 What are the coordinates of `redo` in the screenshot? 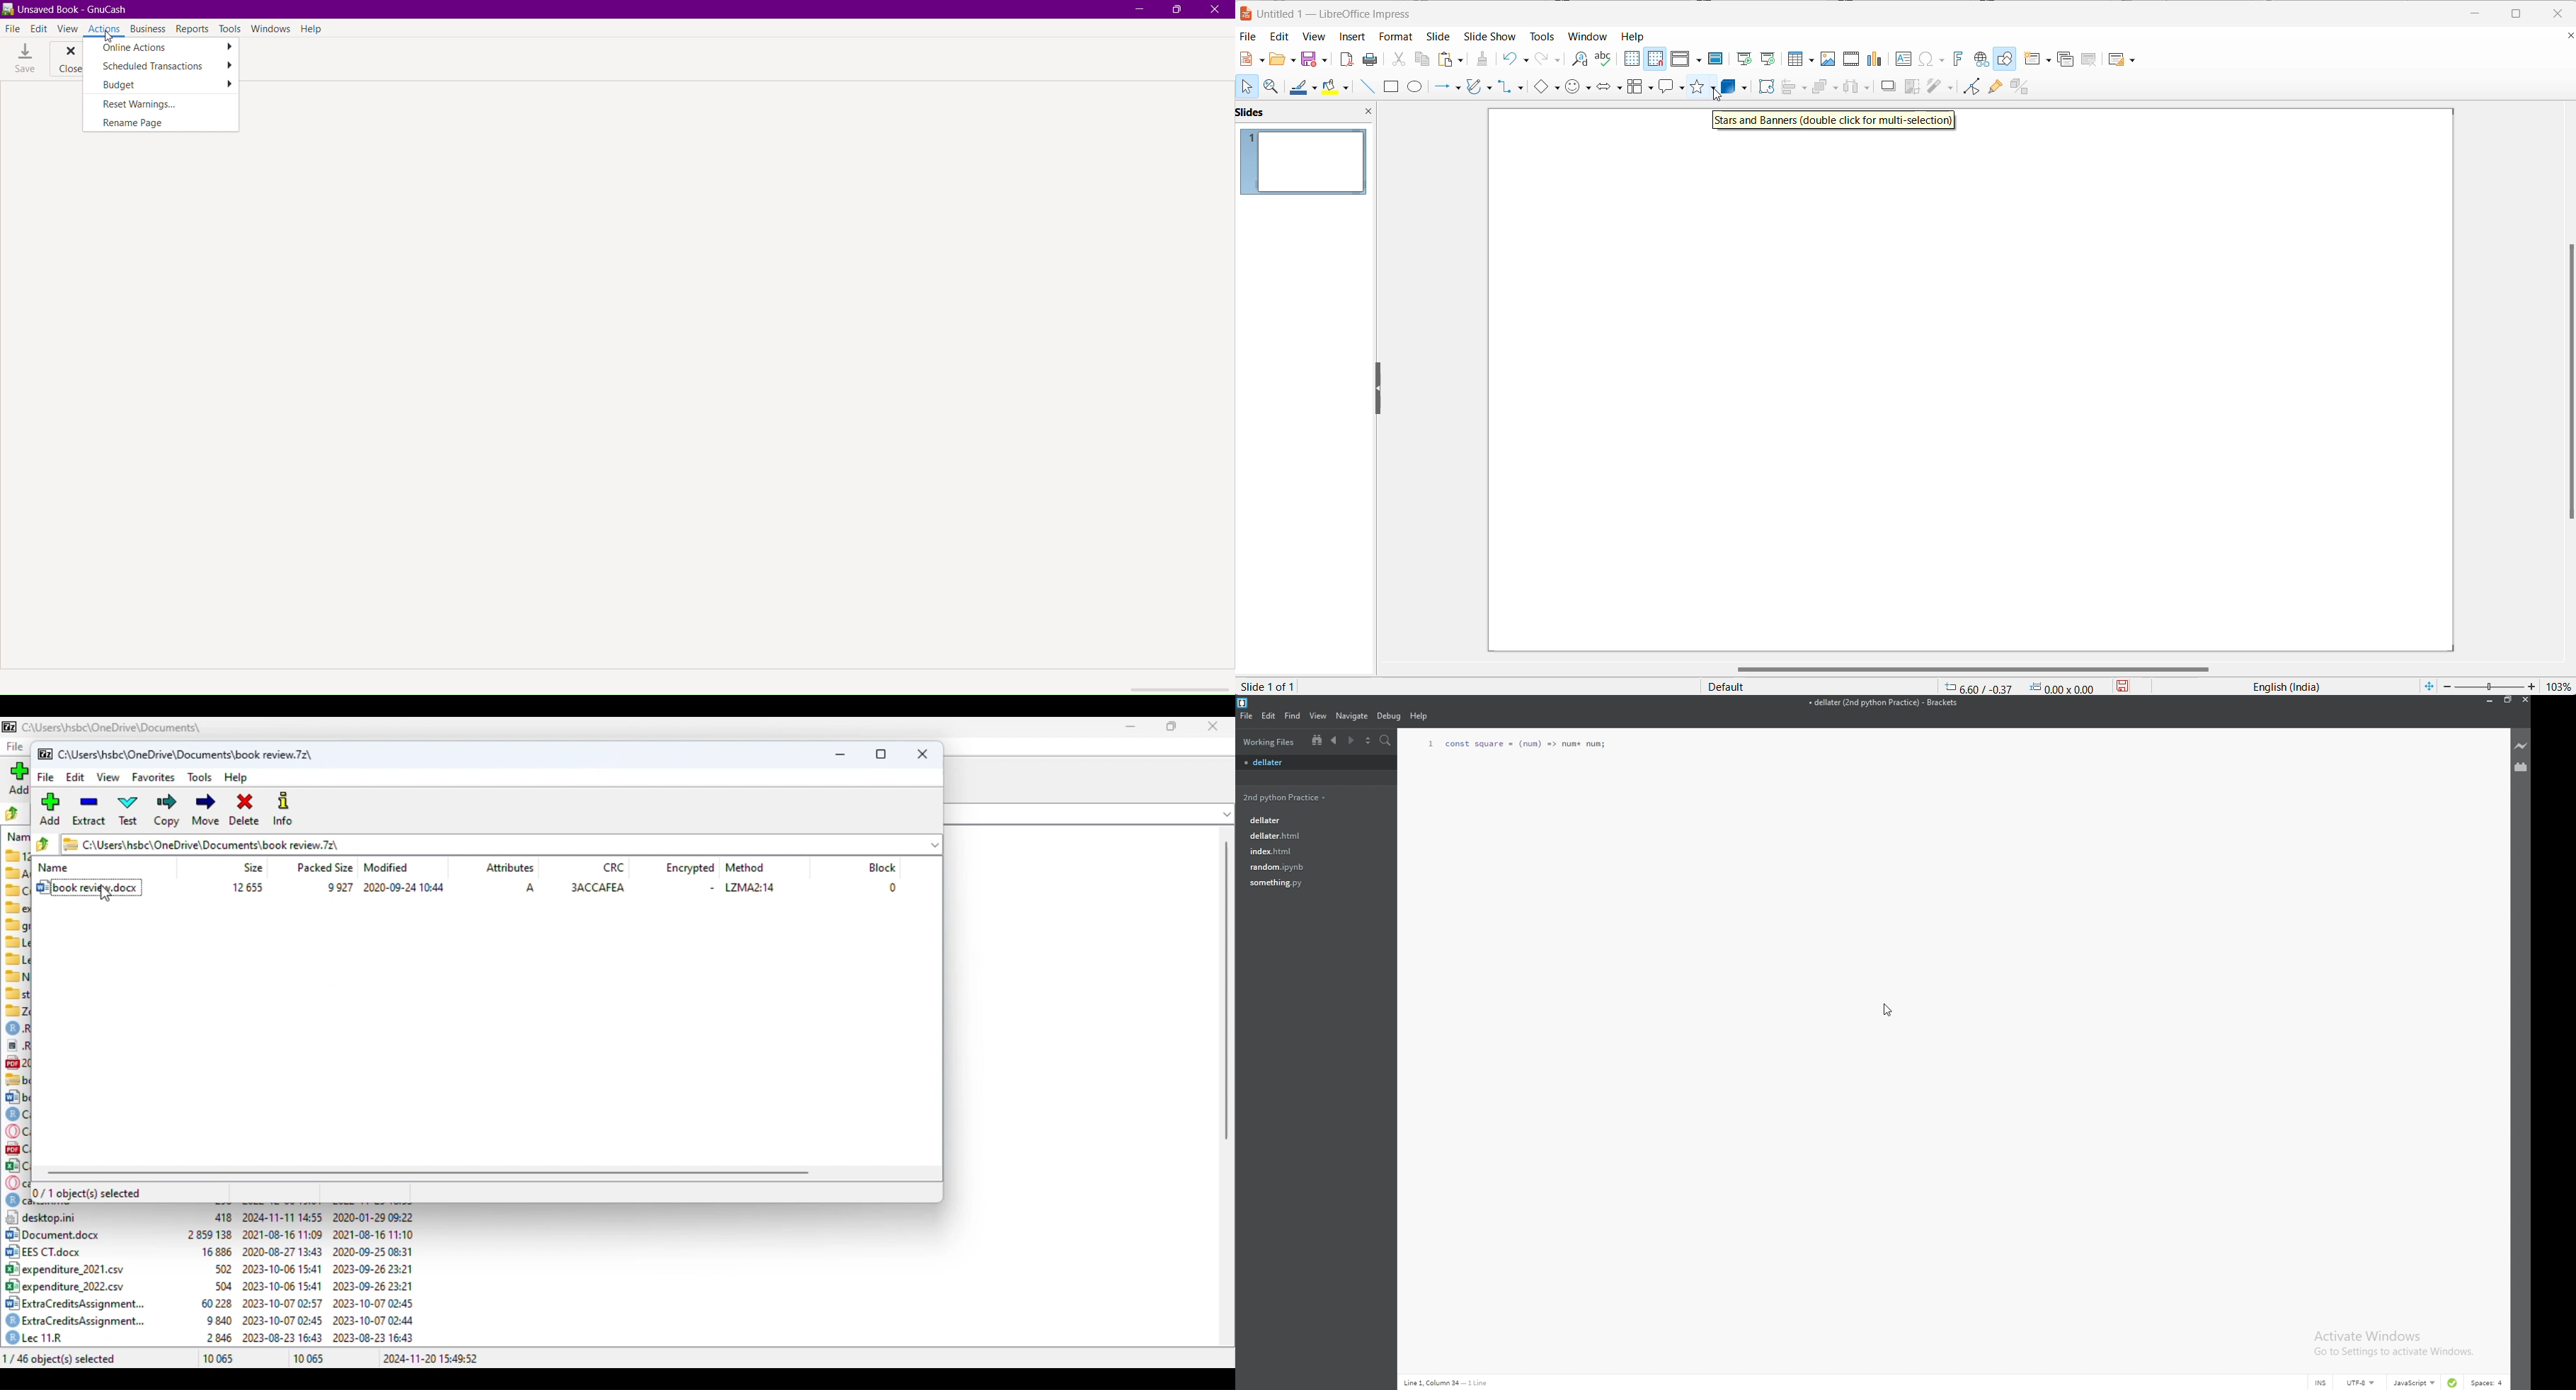 It's located at (1549, 59).